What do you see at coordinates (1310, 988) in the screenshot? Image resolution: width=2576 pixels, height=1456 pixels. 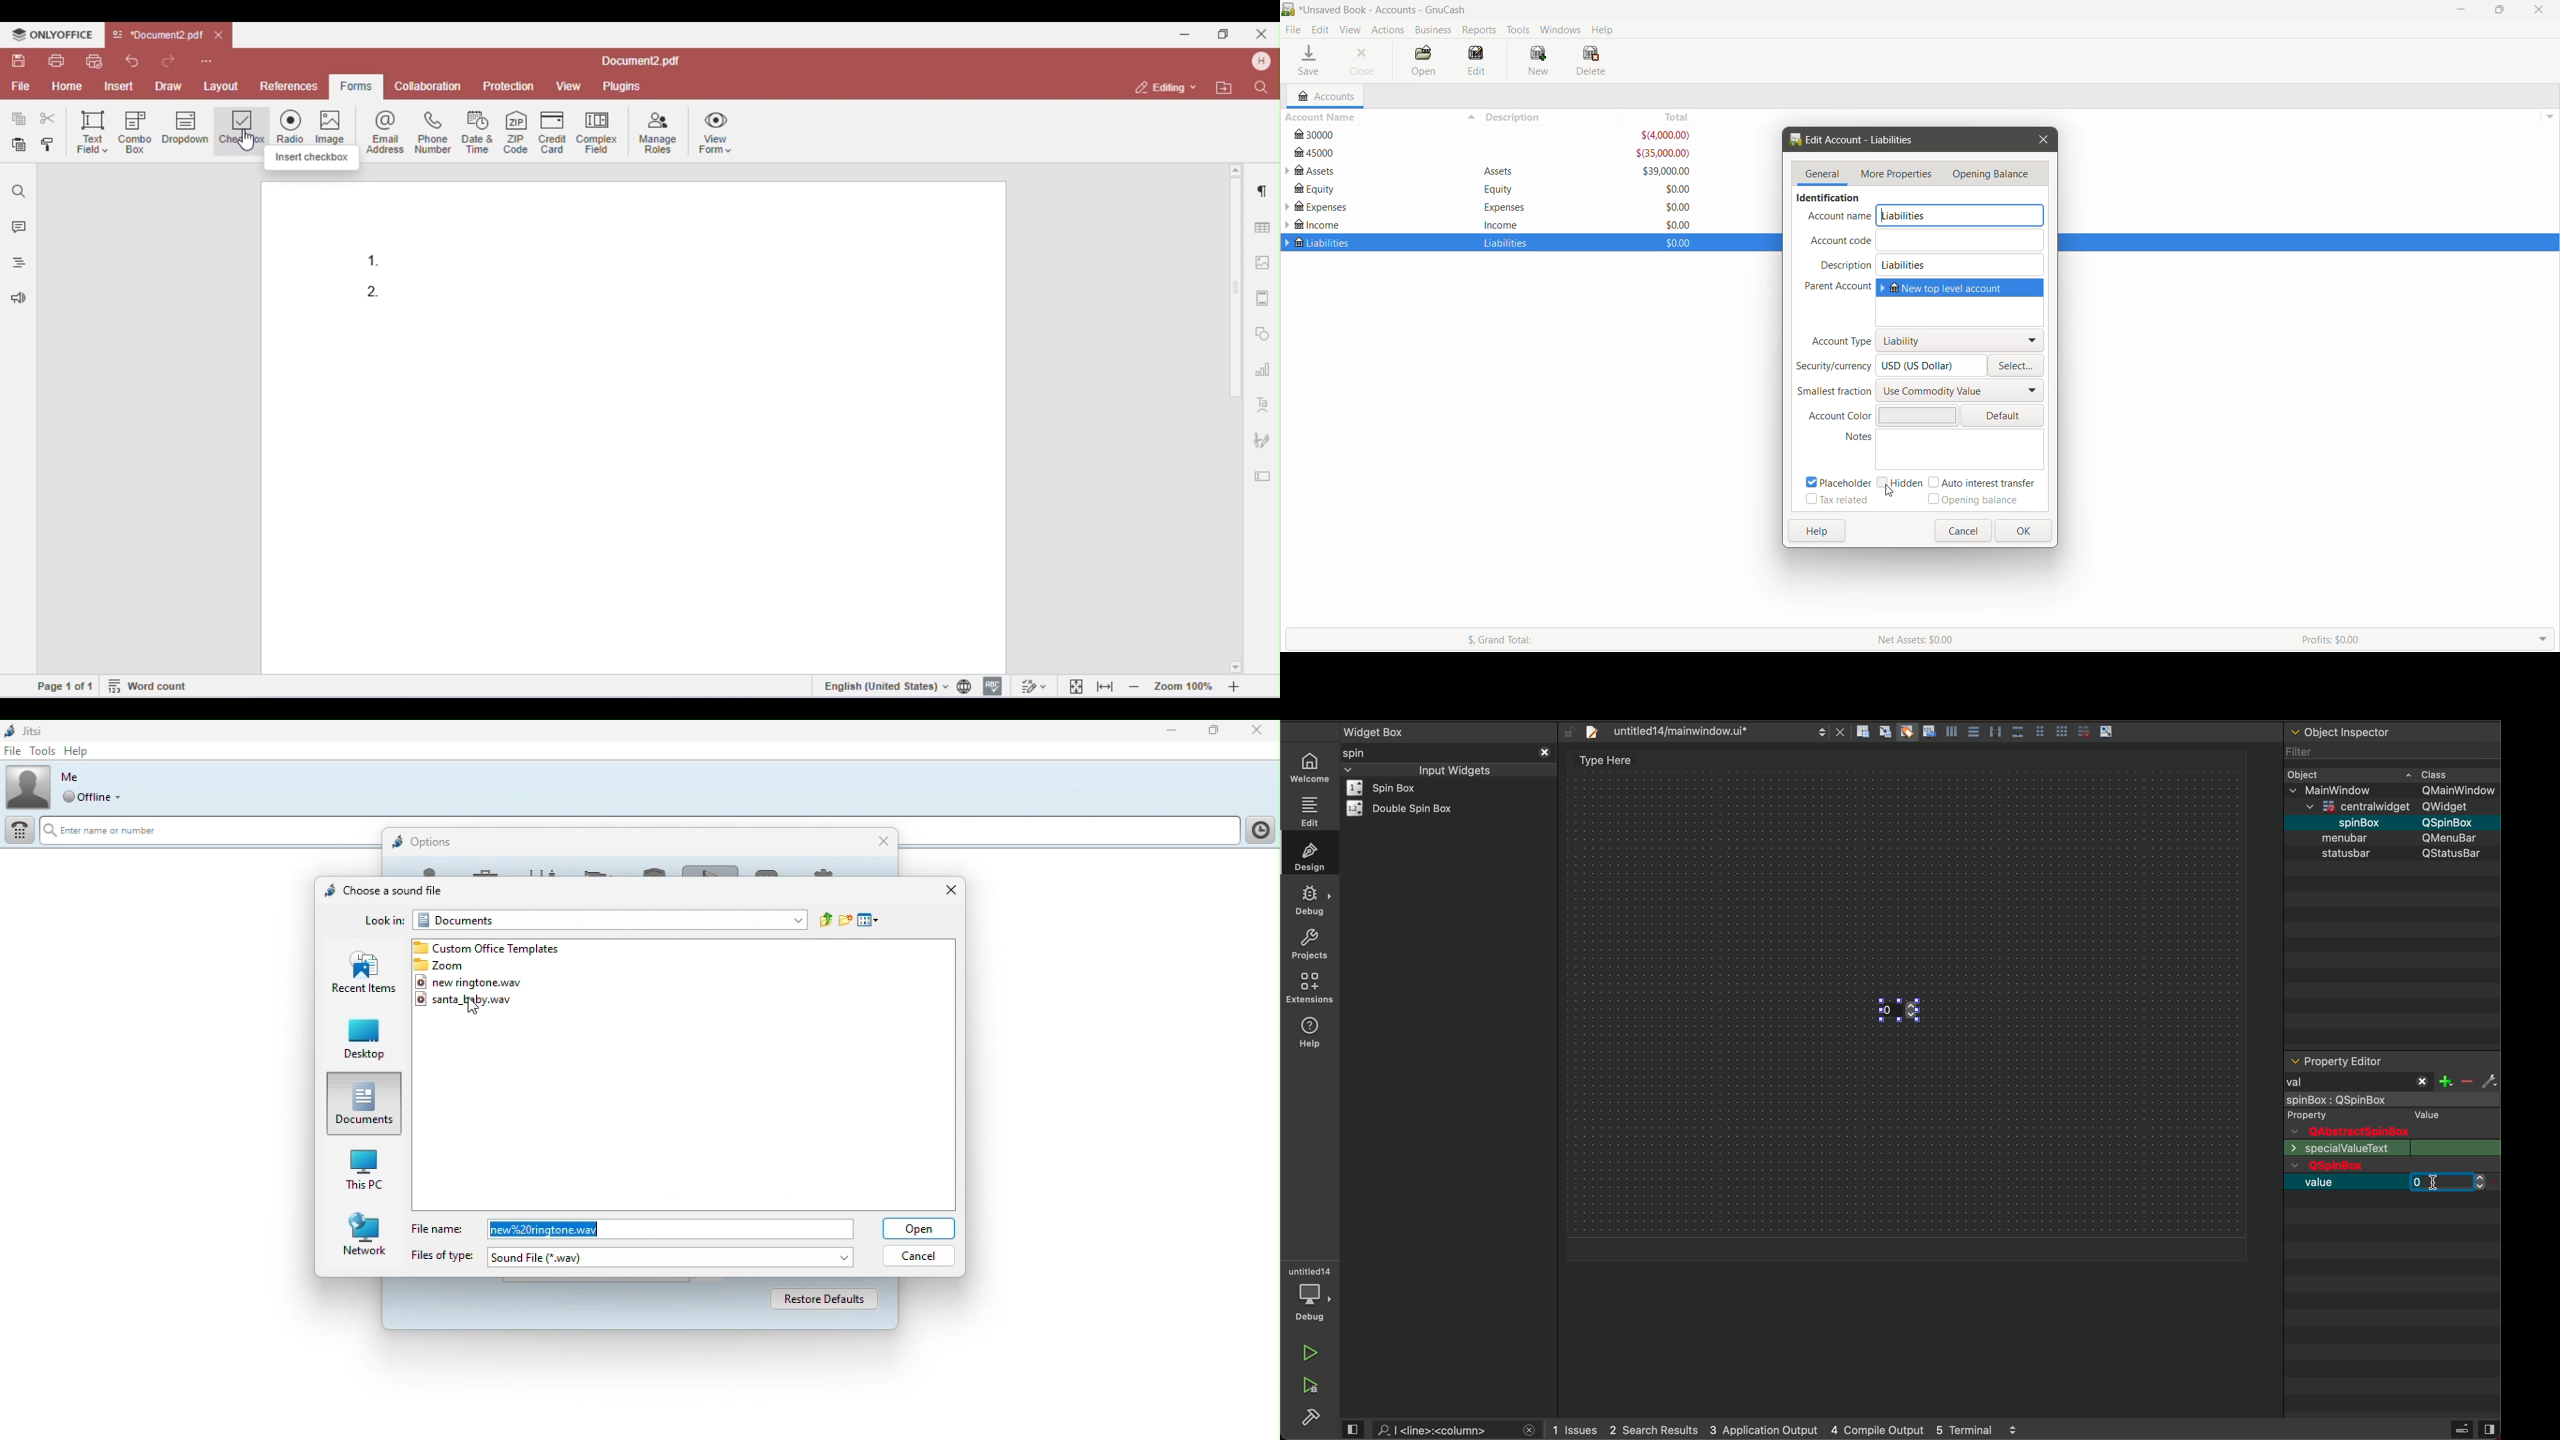 I see `extension` at bounding box center [1310, 988].